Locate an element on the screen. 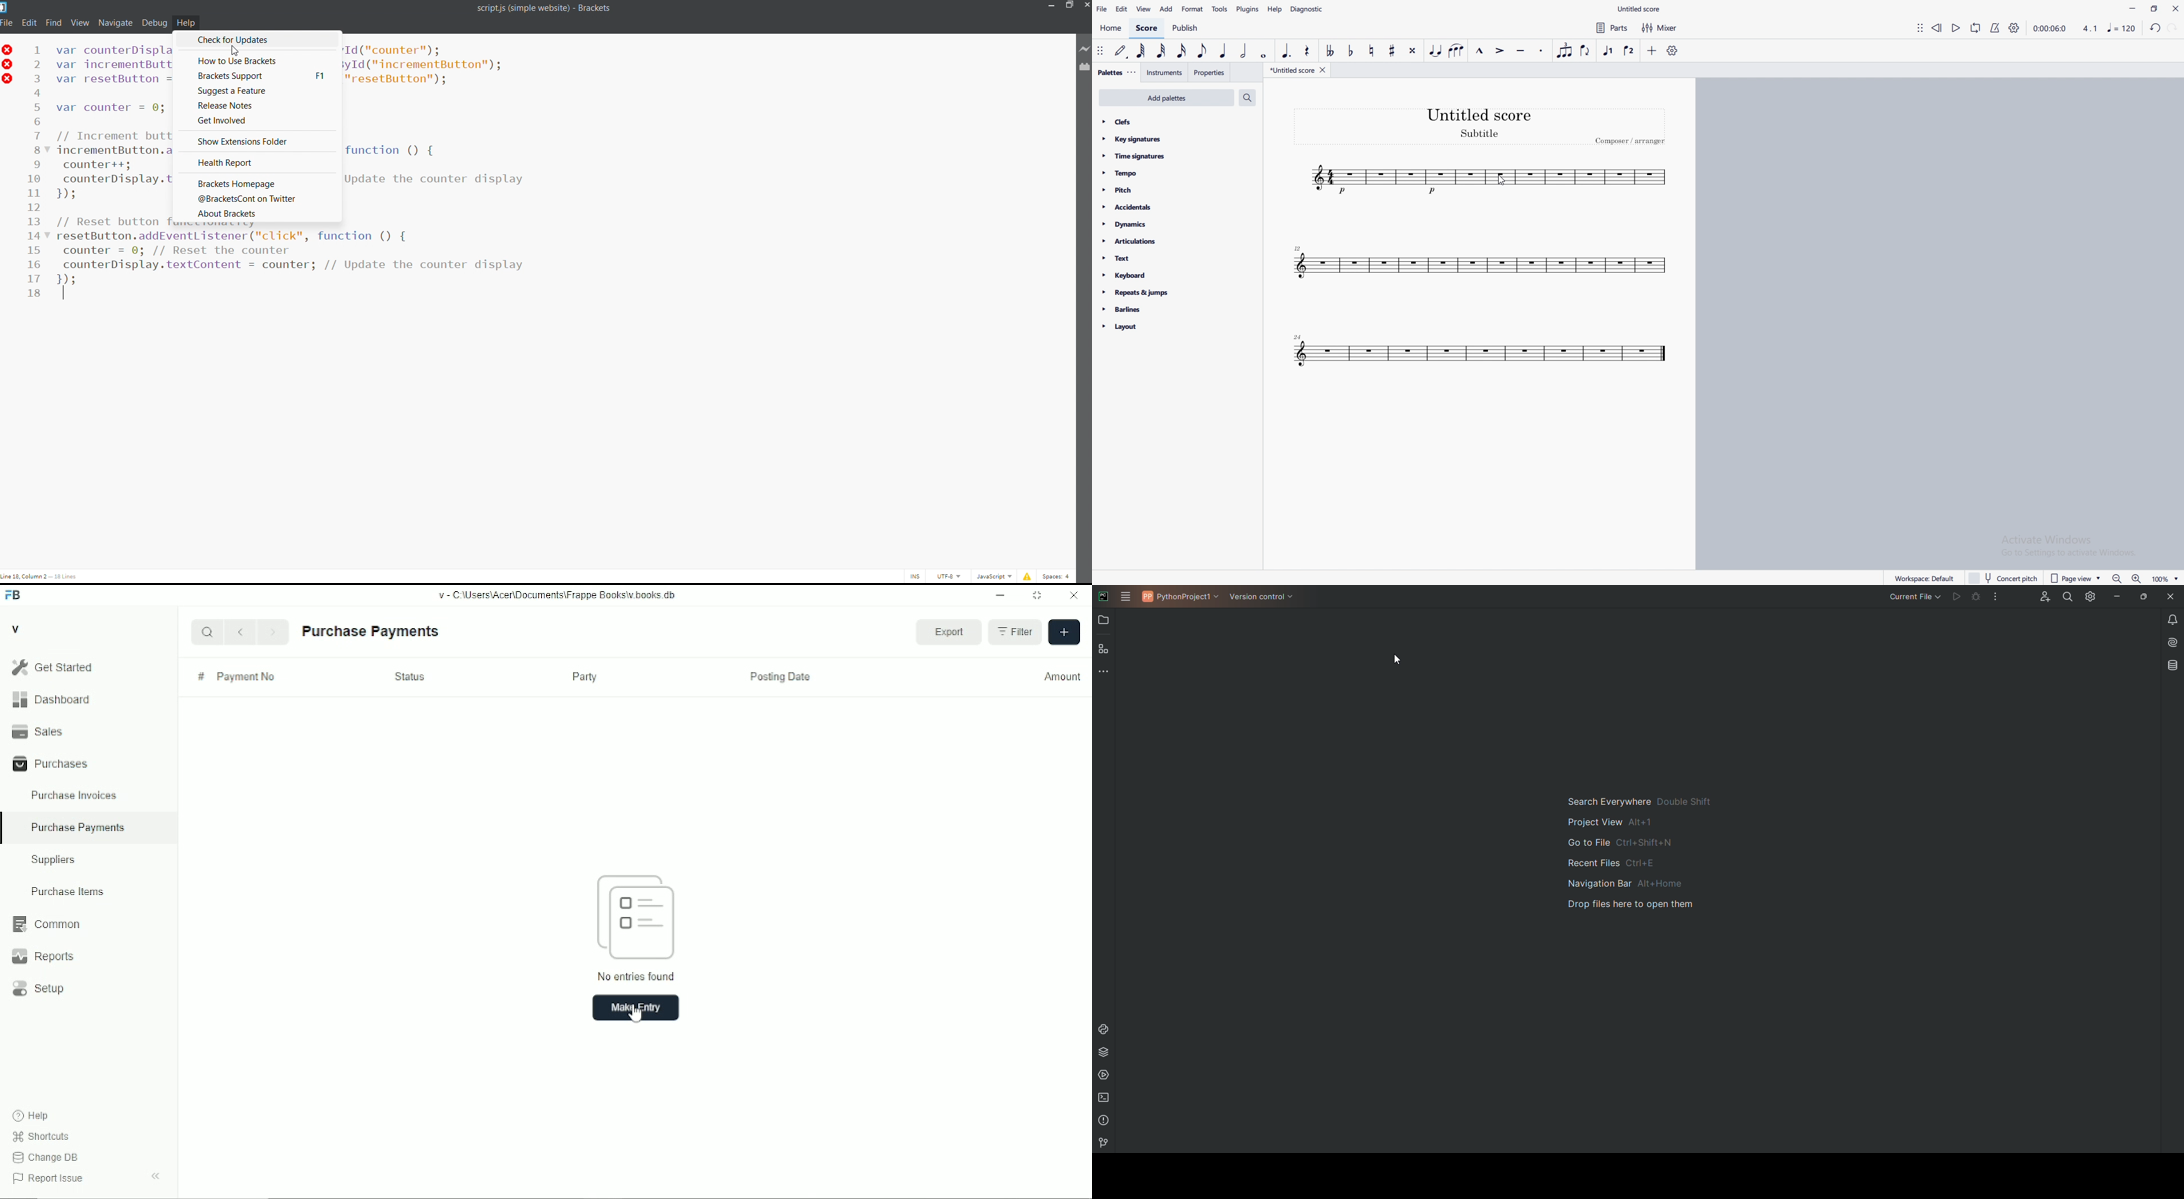 The width and height of the screenshot is (2184, 1204). playback settings is located at coordinates (2014, 27).